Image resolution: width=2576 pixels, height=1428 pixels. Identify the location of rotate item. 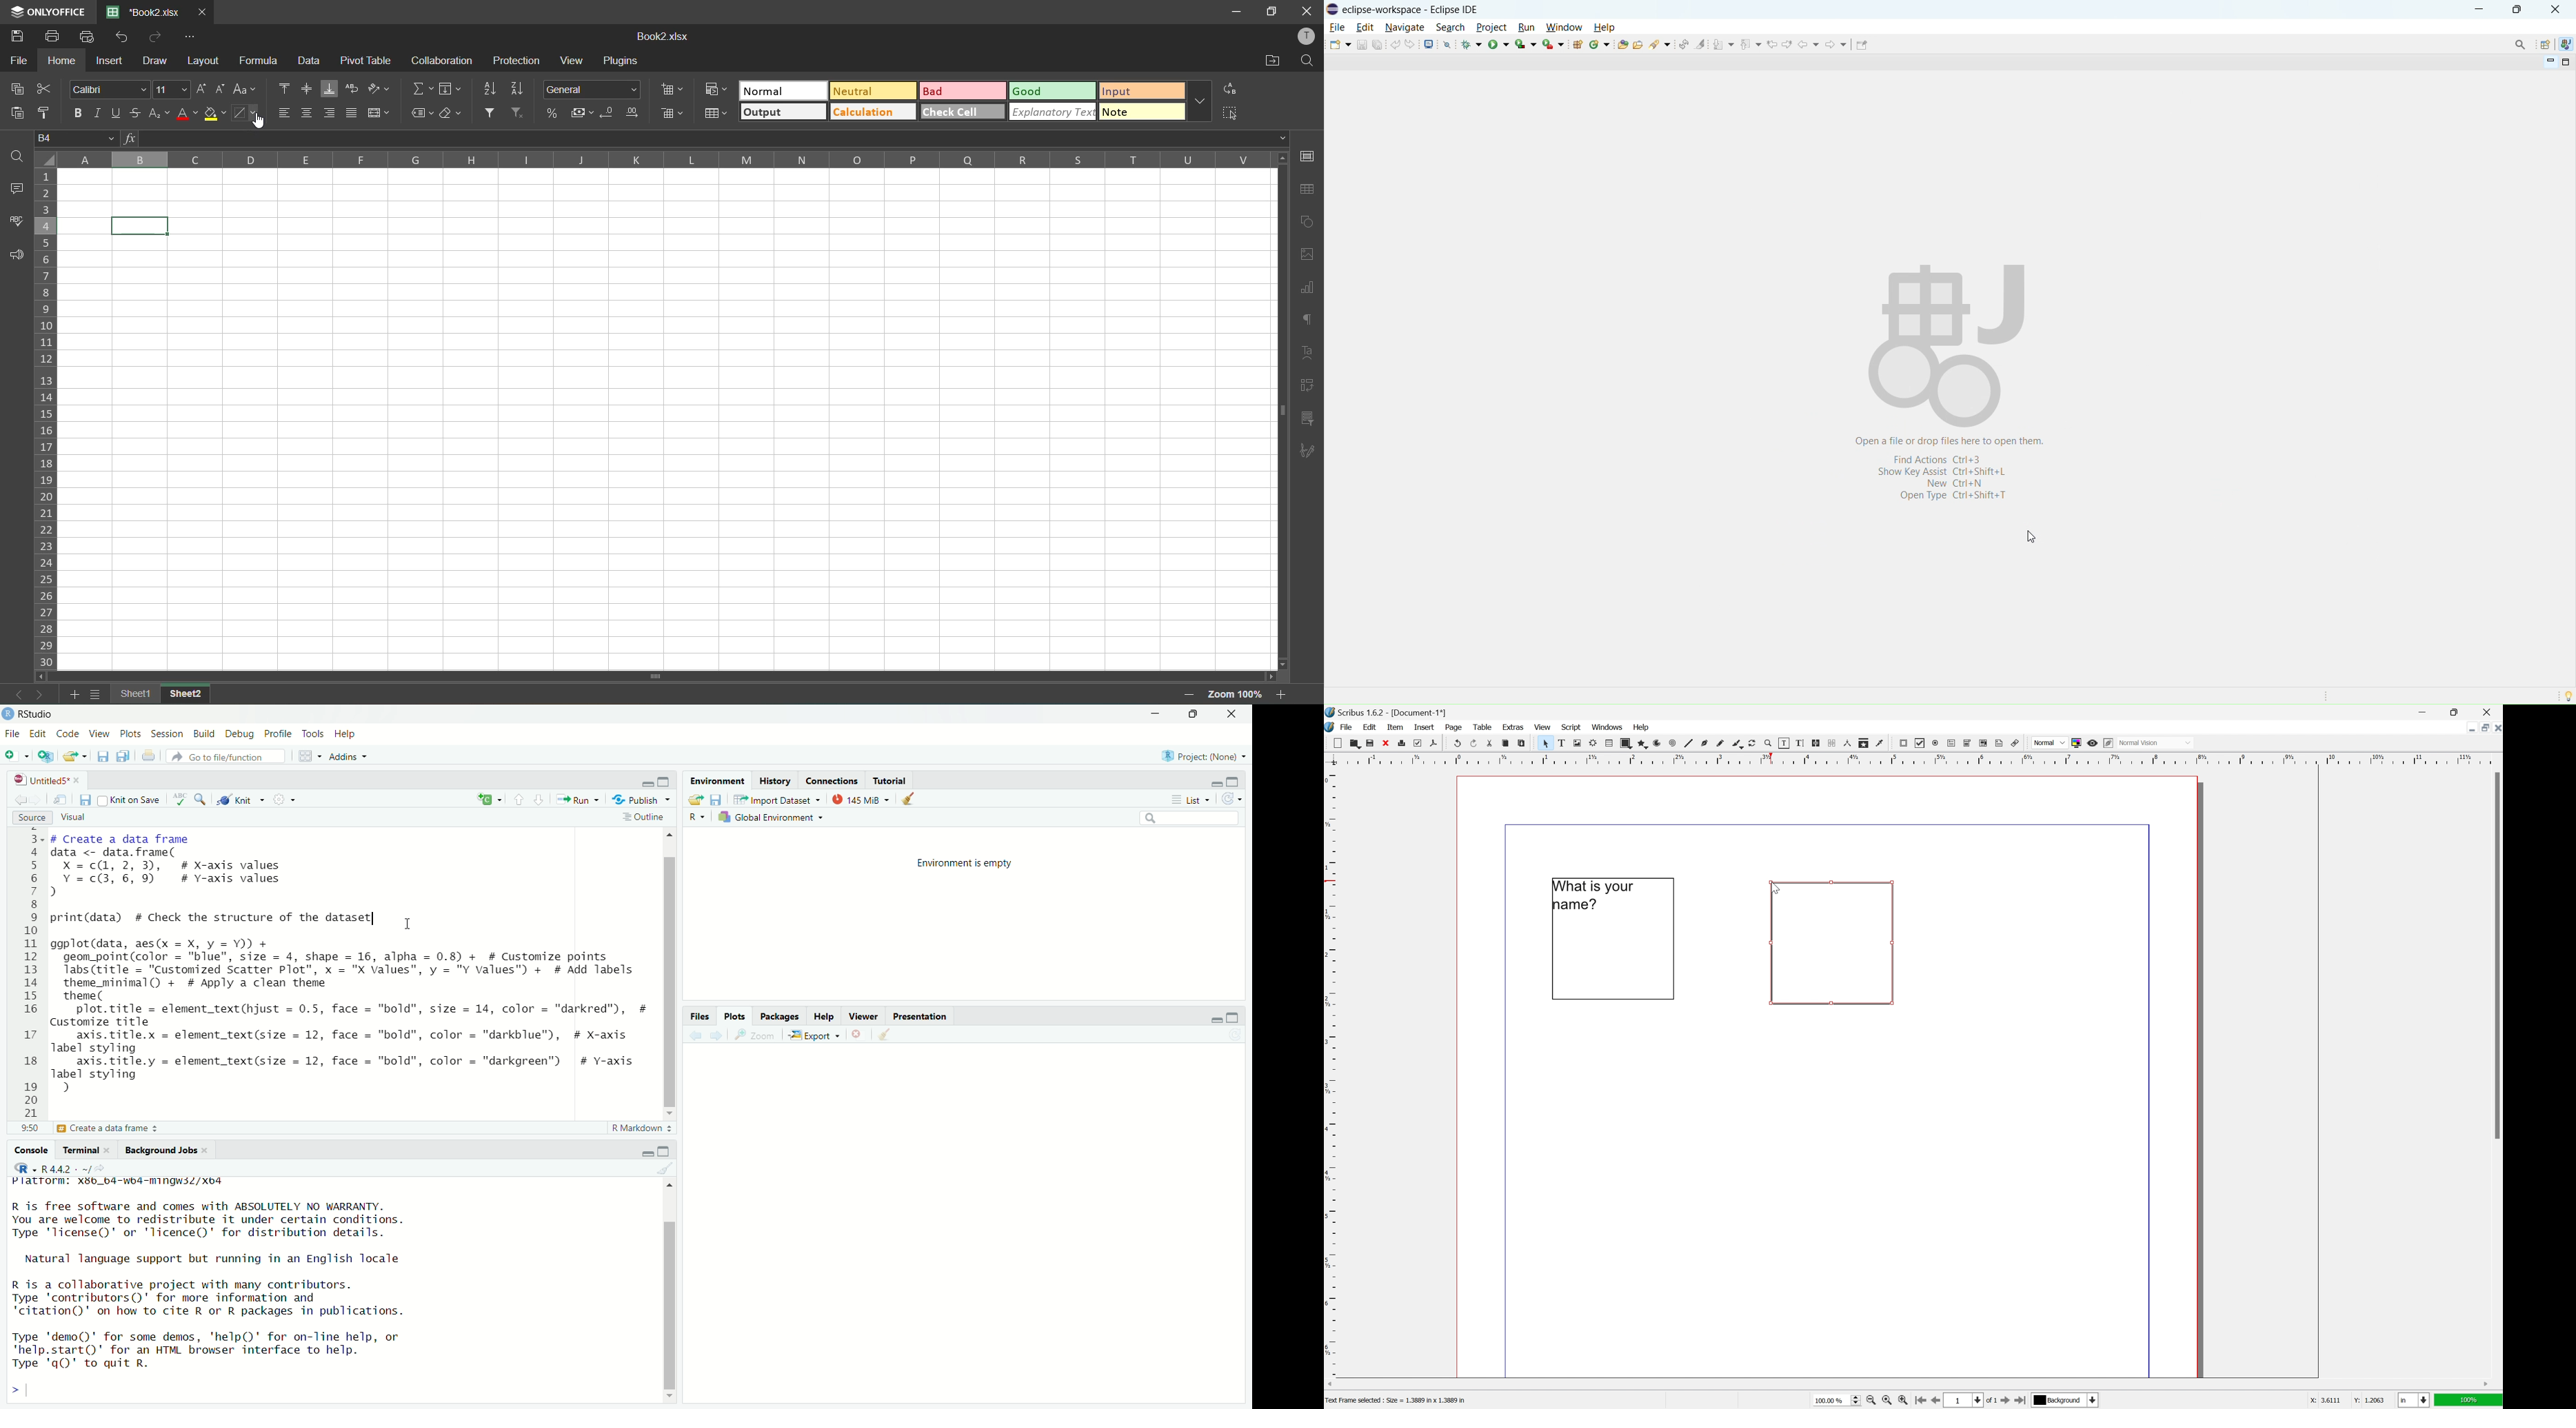
(1752, 744).